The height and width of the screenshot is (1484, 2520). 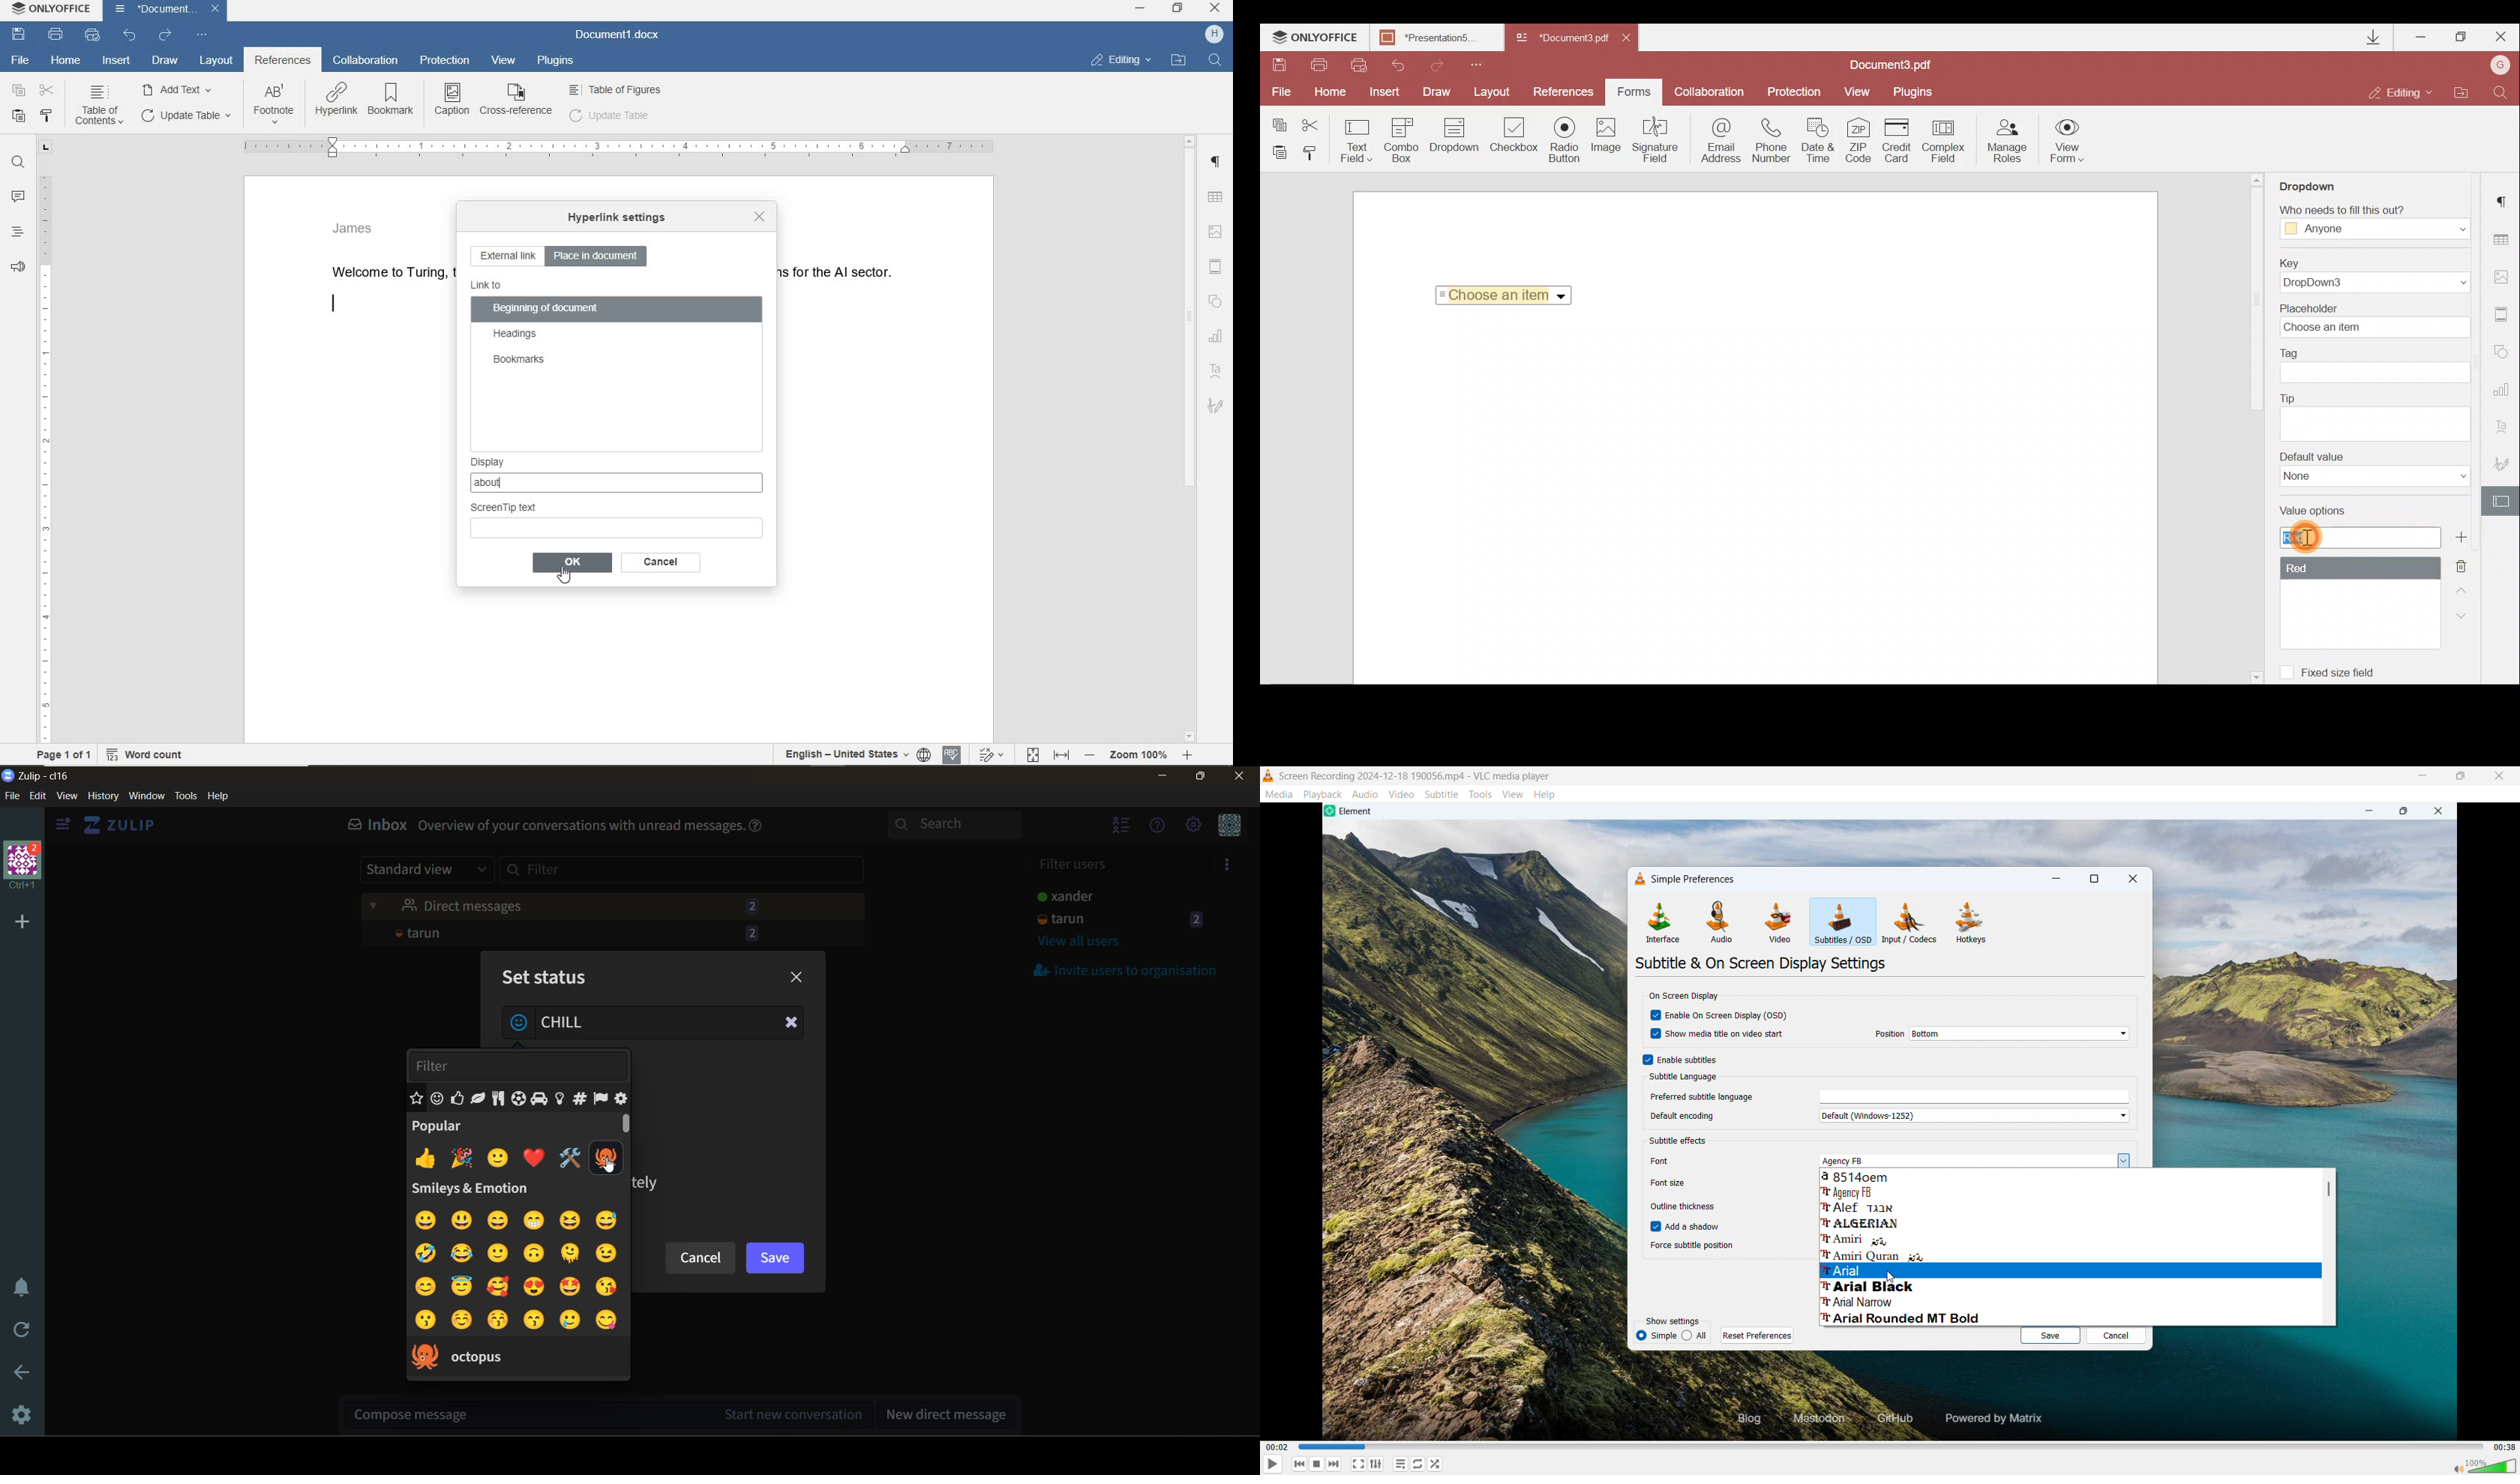 What do you see at coordinates (2378, 274) in the screenshot?
I see `Key` at bounding box center [2378, 274].